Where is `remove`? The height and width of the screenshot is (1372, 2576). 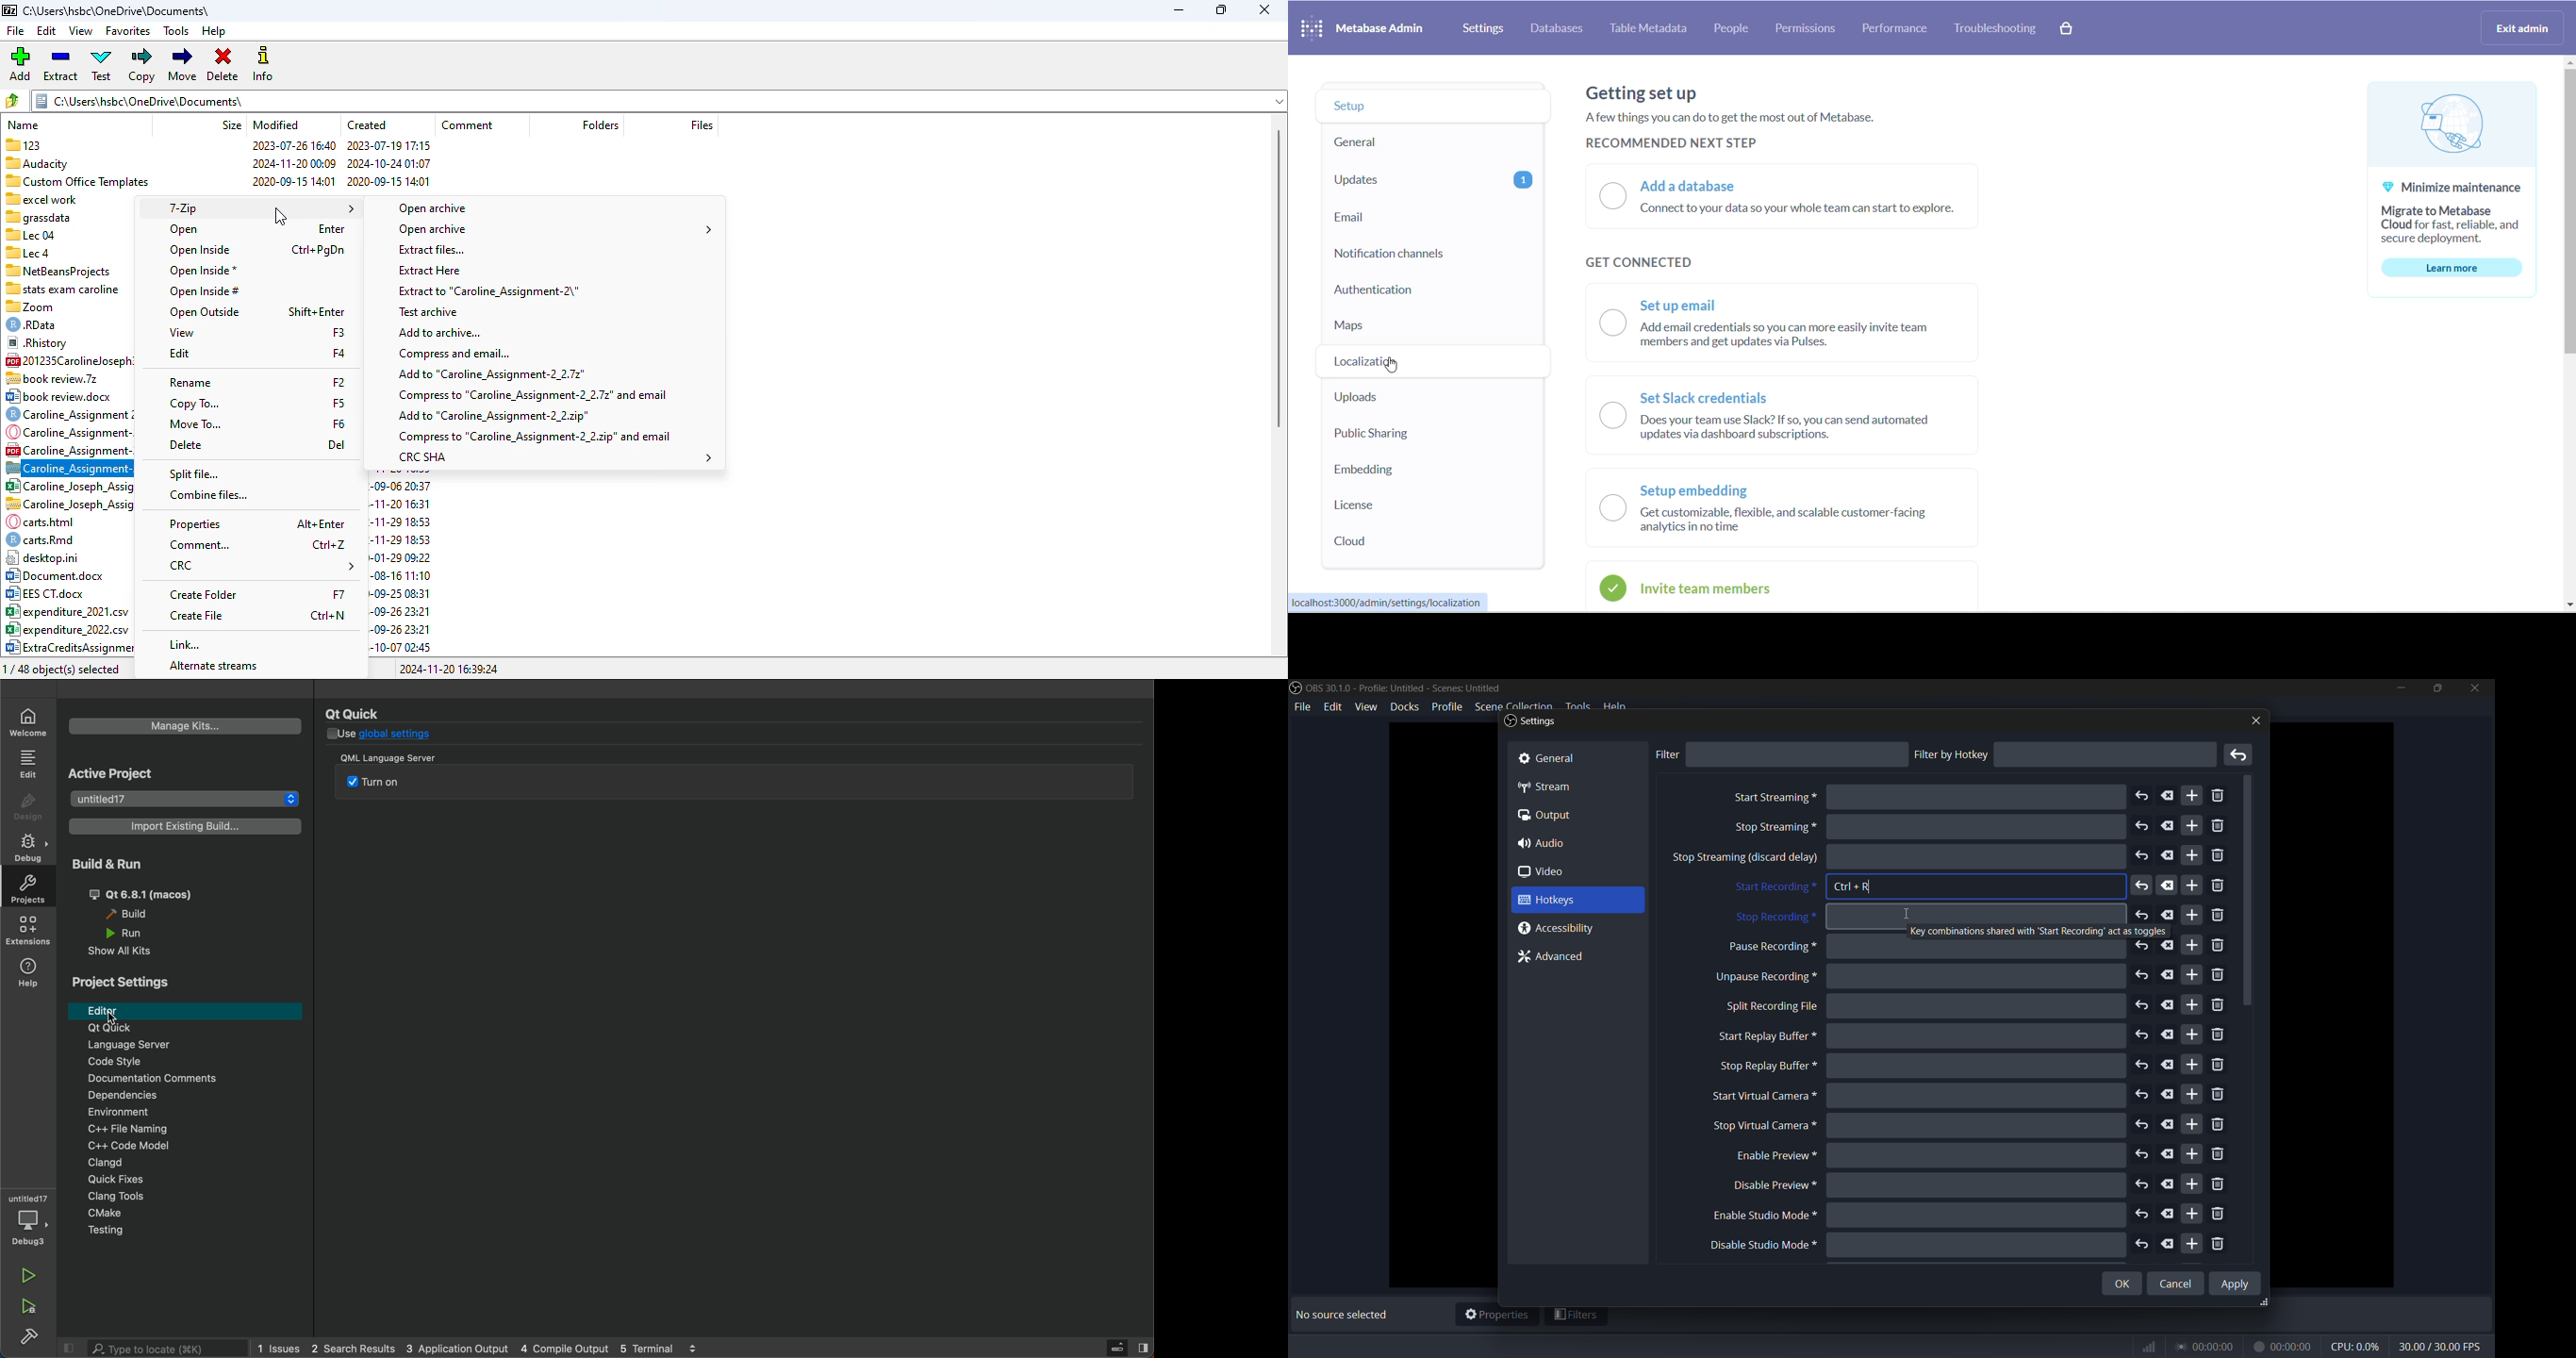
remove is located at coordinates (2218, 1215).